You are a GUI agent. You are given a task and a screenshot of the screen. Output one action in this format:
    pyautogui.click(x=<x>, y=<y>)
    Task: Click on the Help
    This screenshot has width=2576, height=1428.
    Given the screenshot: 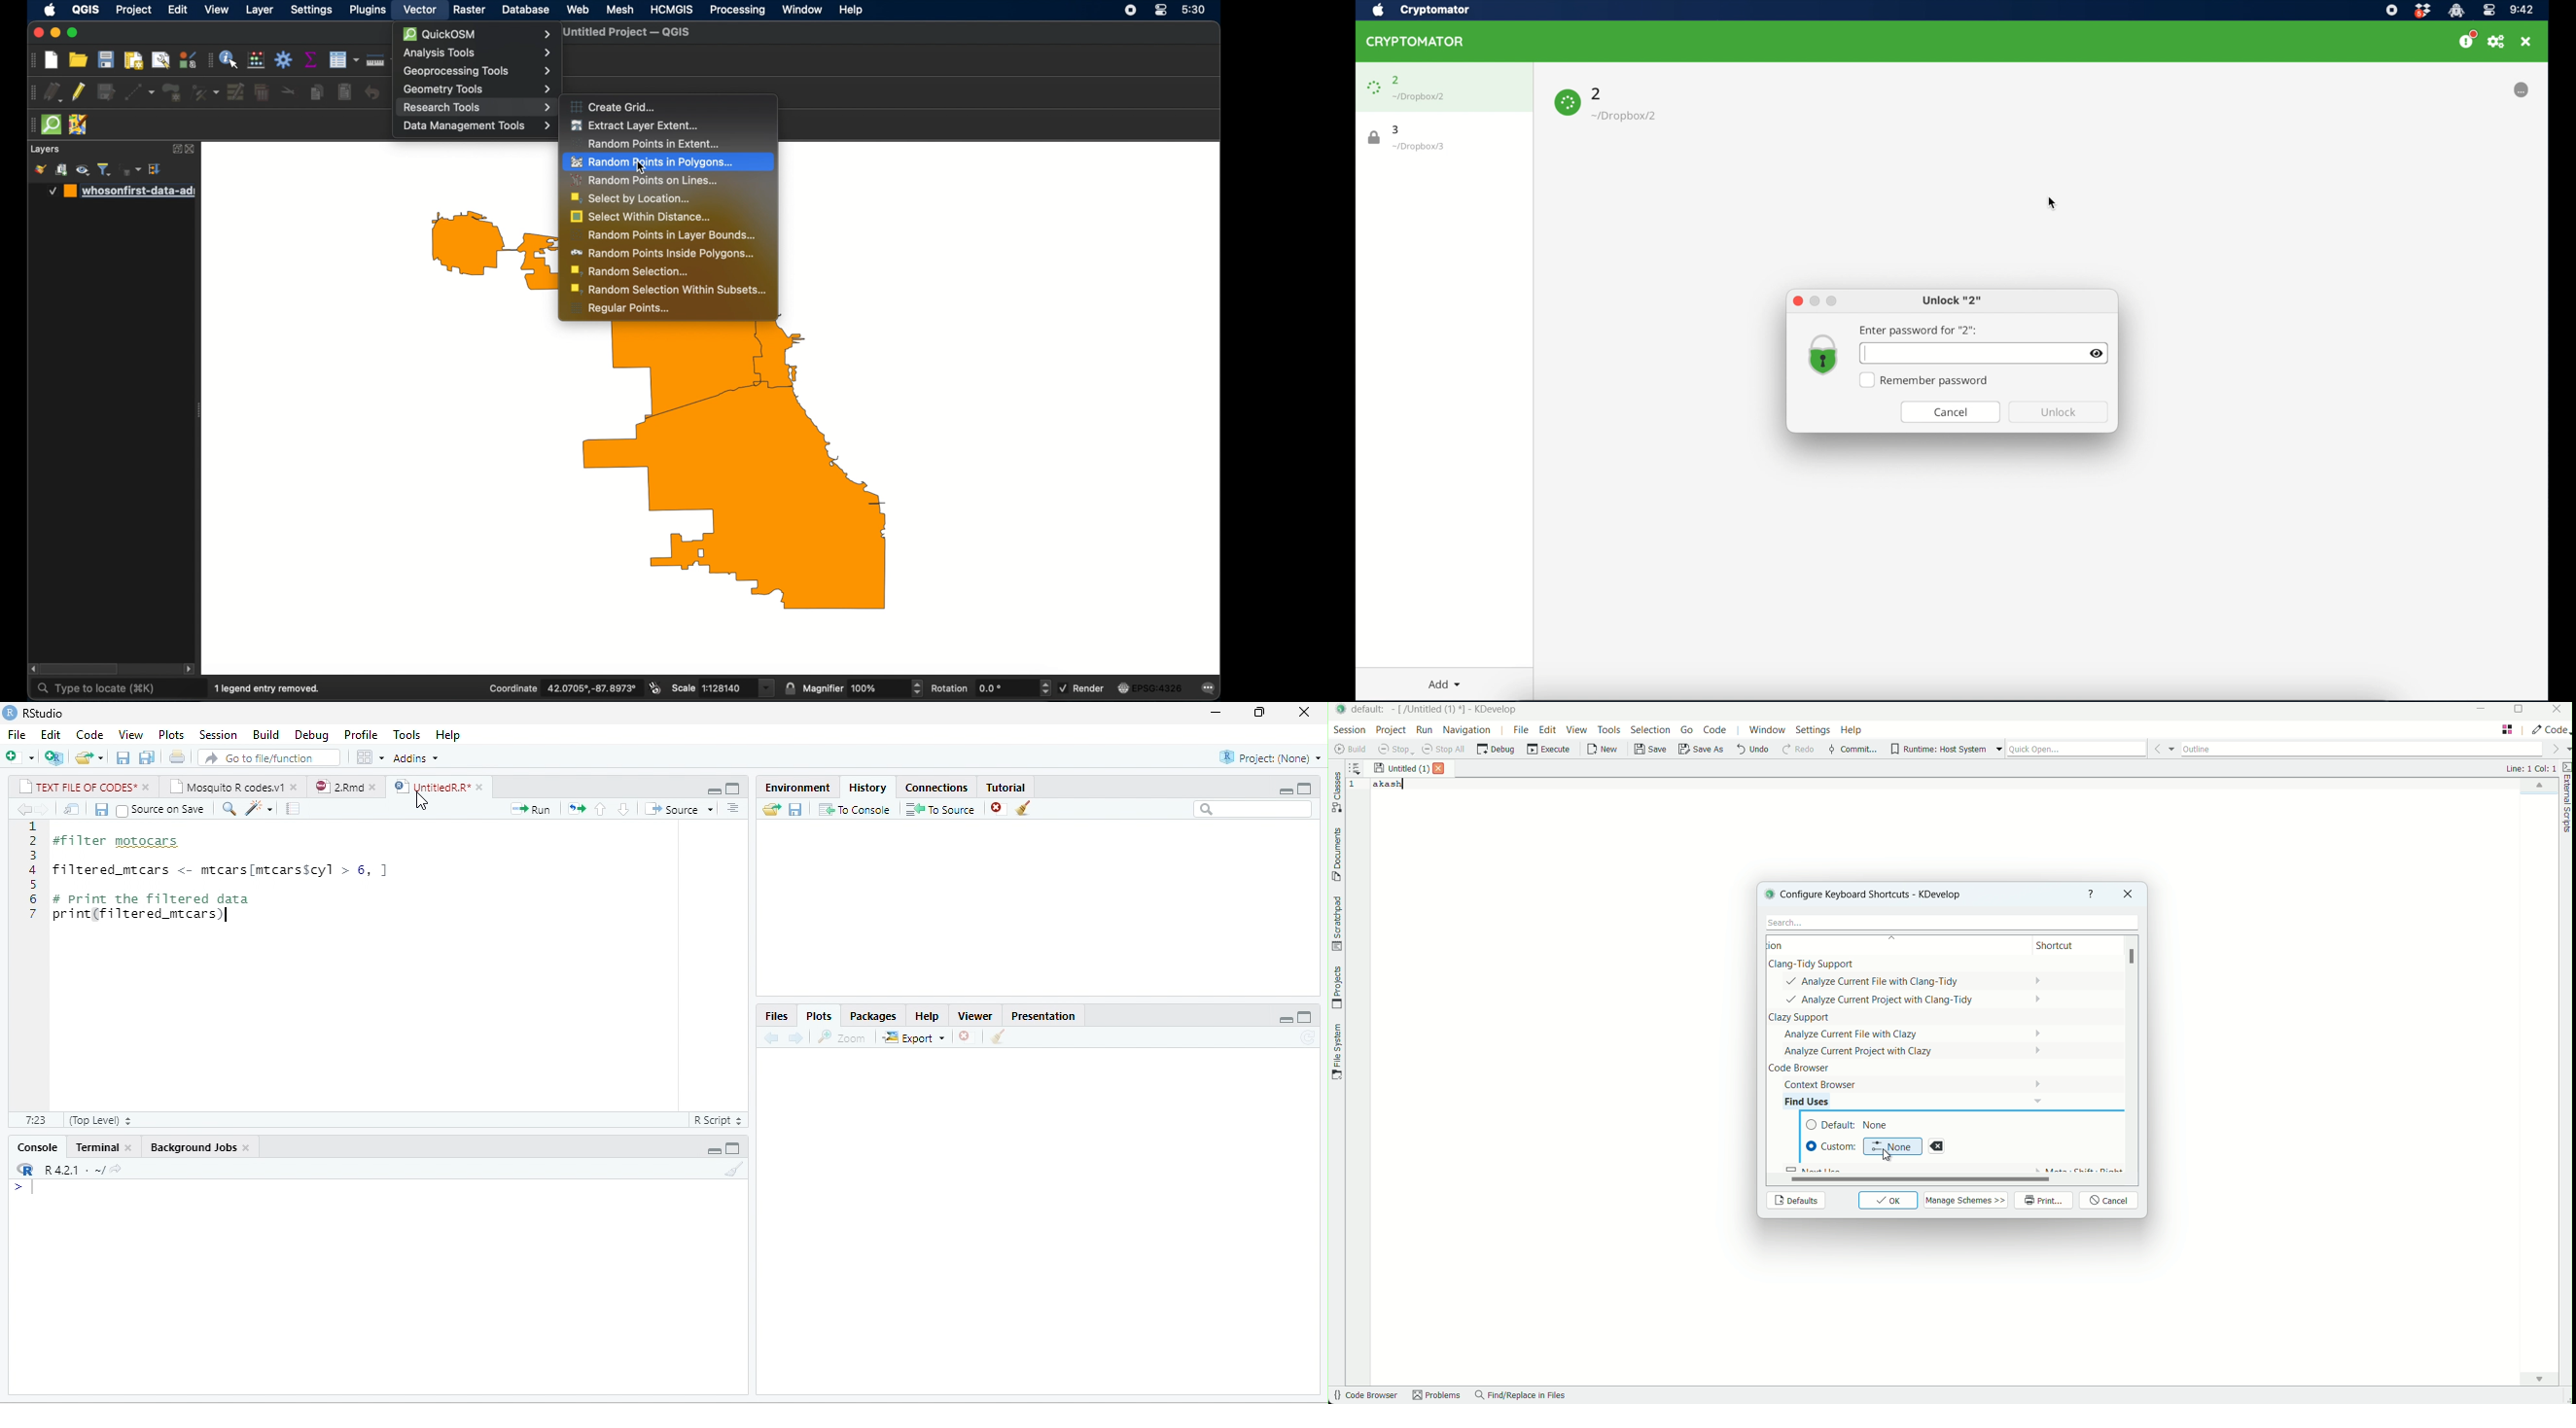 What is the action you would take?
    pyautogui.click(x=927, y=1016)
    